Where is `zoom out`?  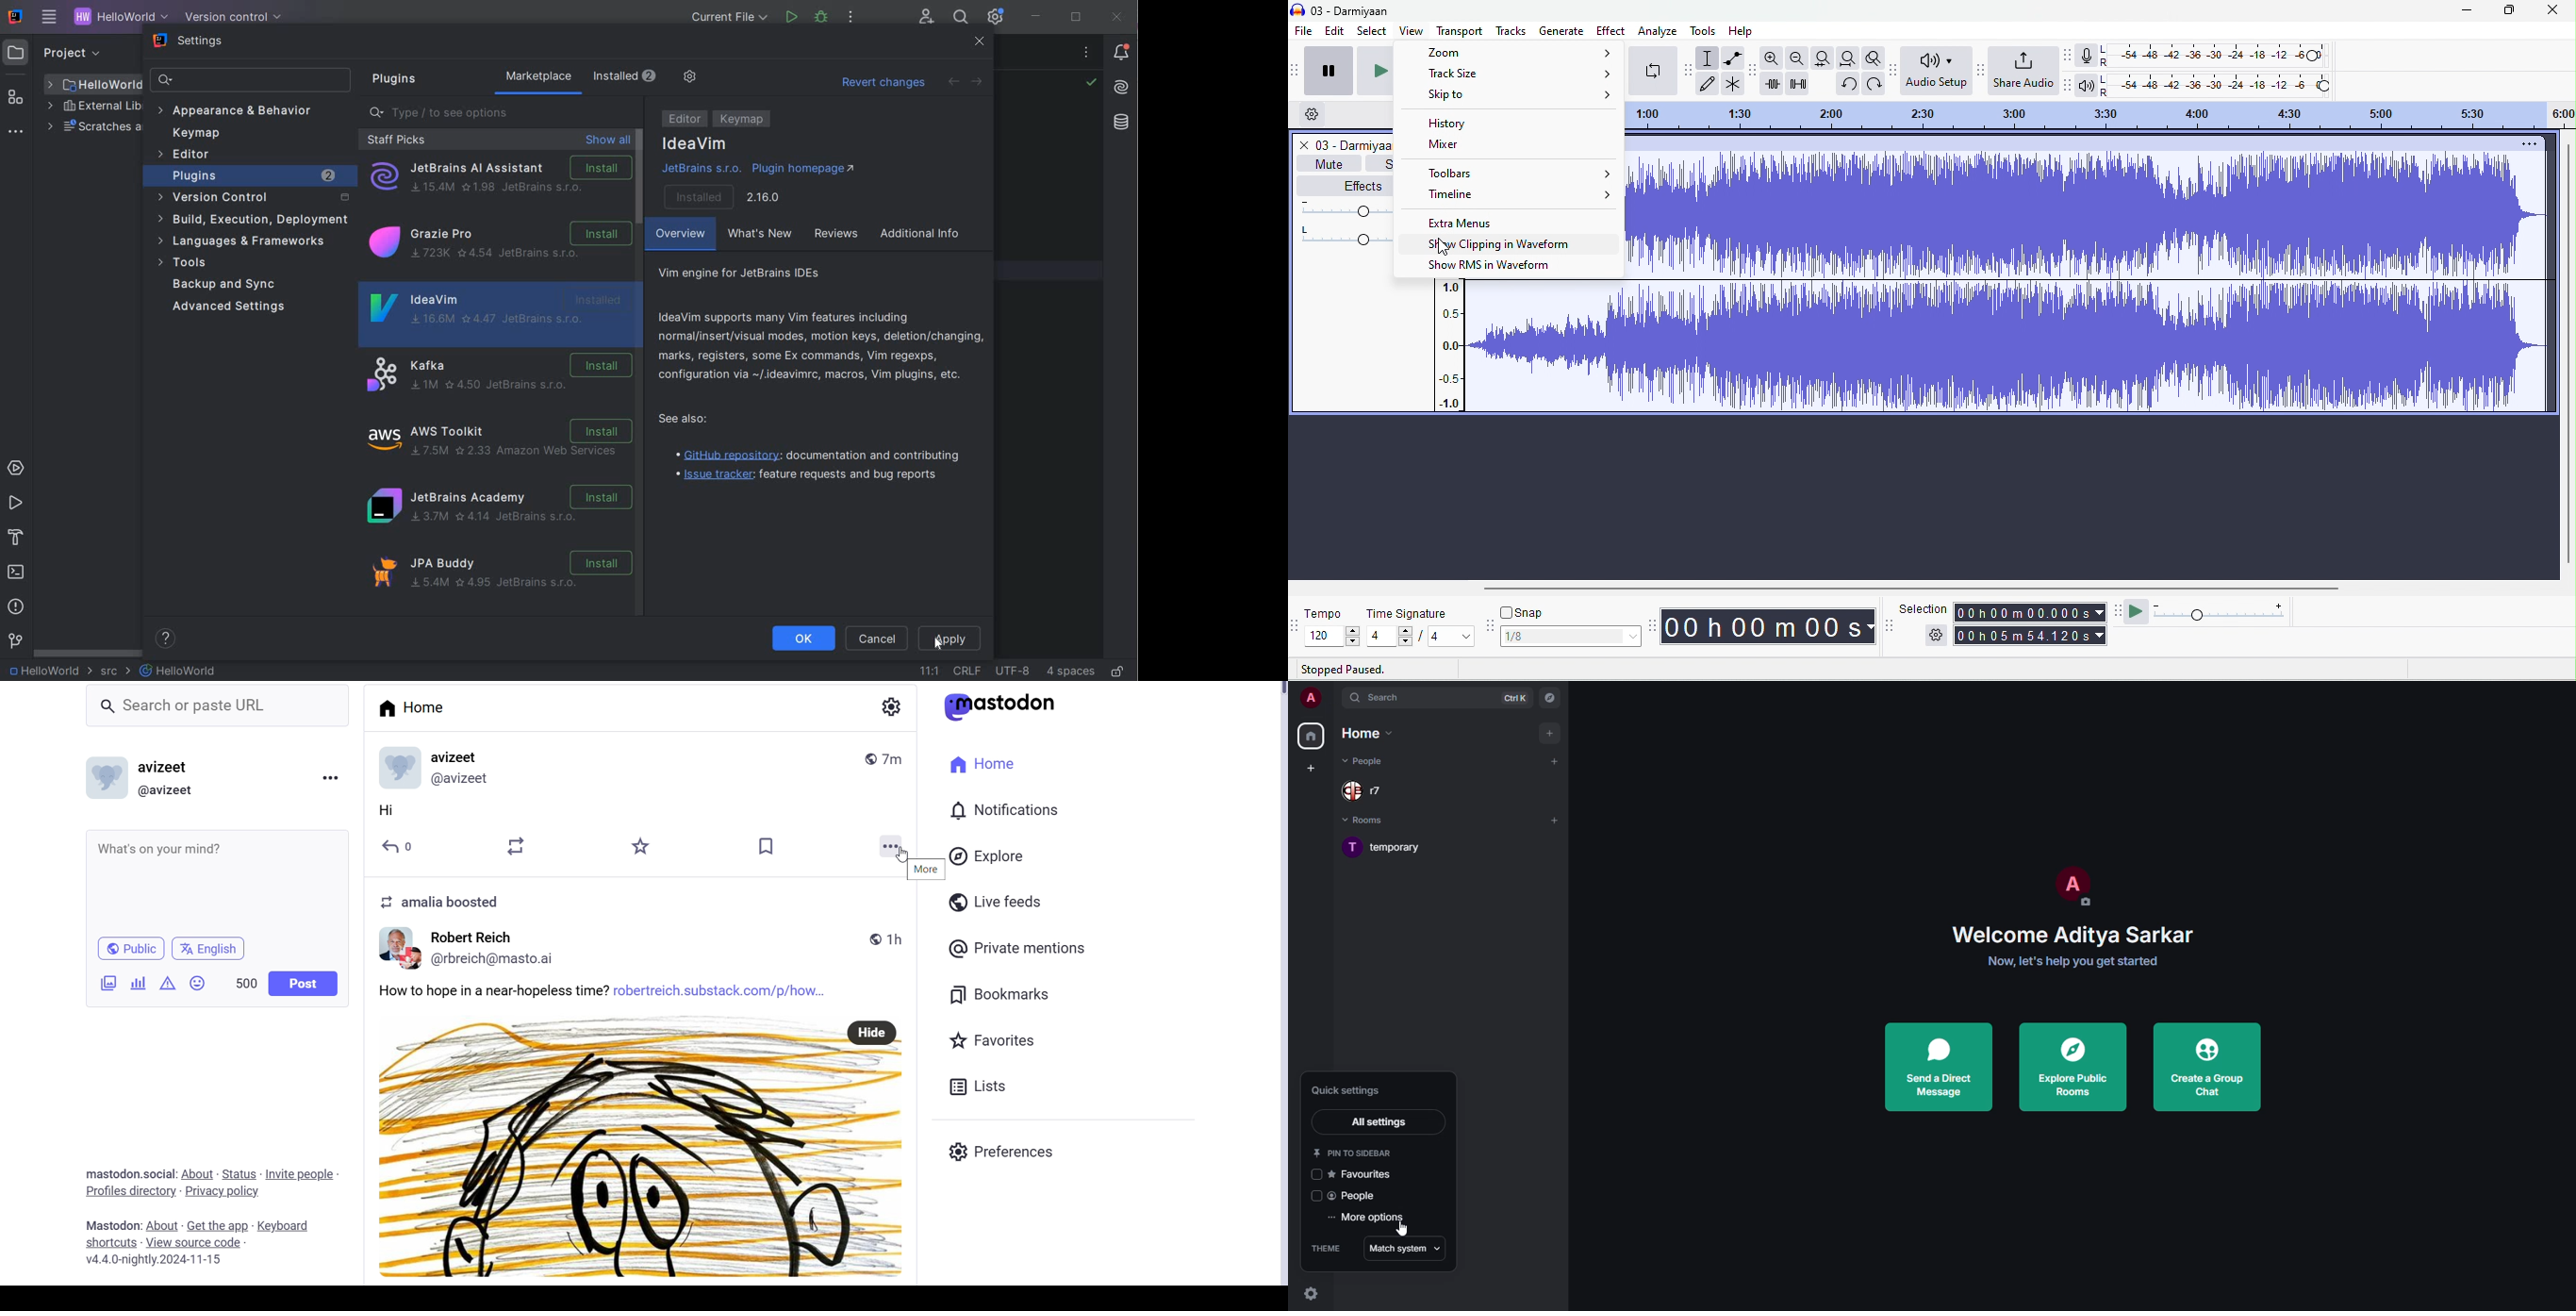 zoom out is located at coordinates (1798, 58).